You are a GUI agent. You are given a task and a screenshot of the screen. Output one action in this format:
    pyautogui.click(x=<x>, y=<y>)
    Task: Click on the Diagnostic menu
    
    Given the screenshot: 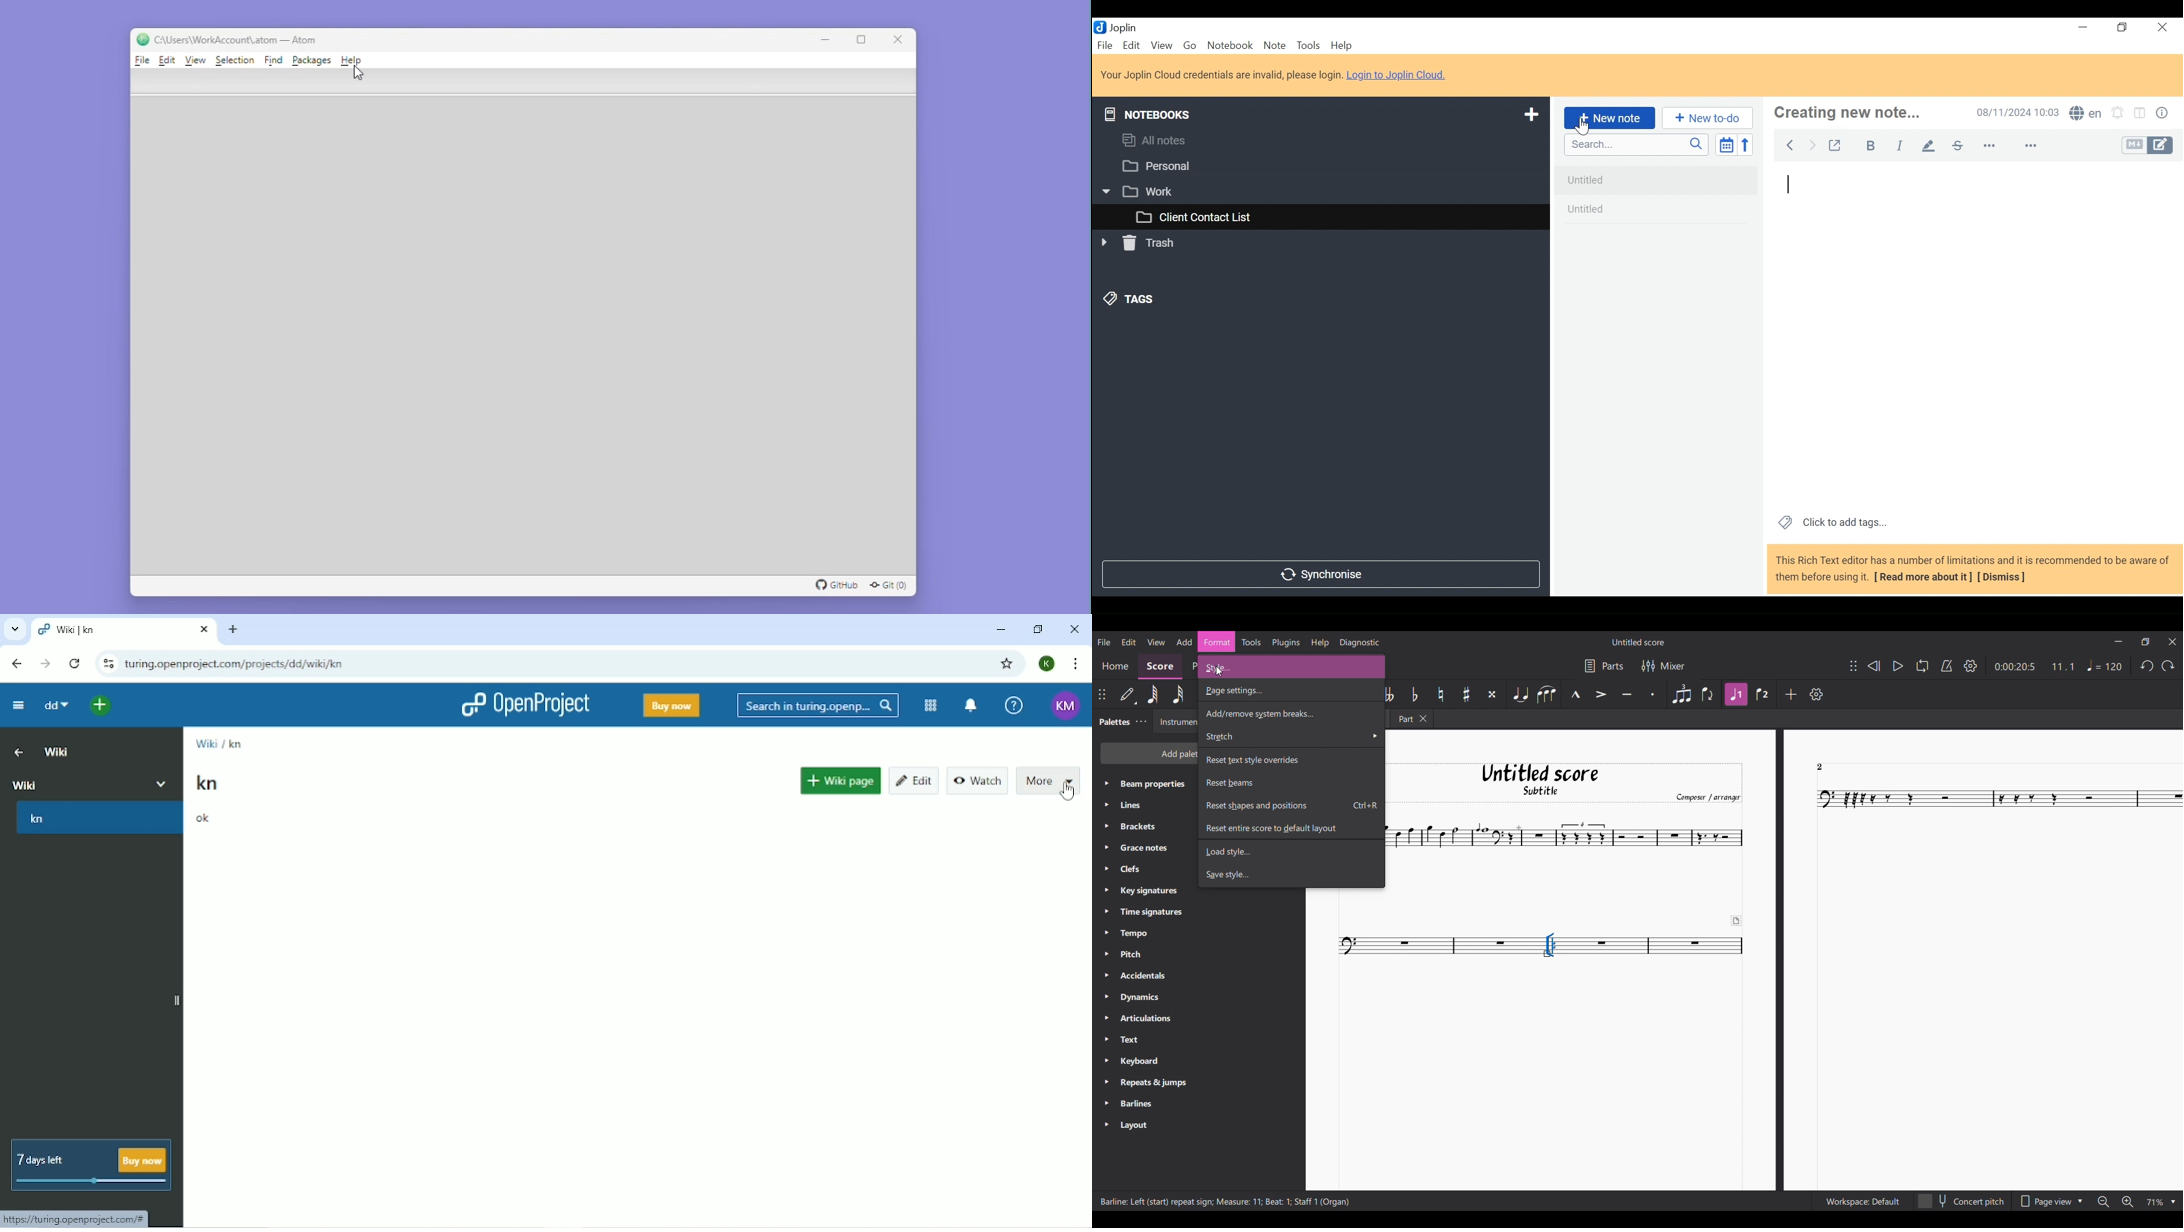 What is the action you would take?
    pyautogui.click(x=1360, y=643)
    